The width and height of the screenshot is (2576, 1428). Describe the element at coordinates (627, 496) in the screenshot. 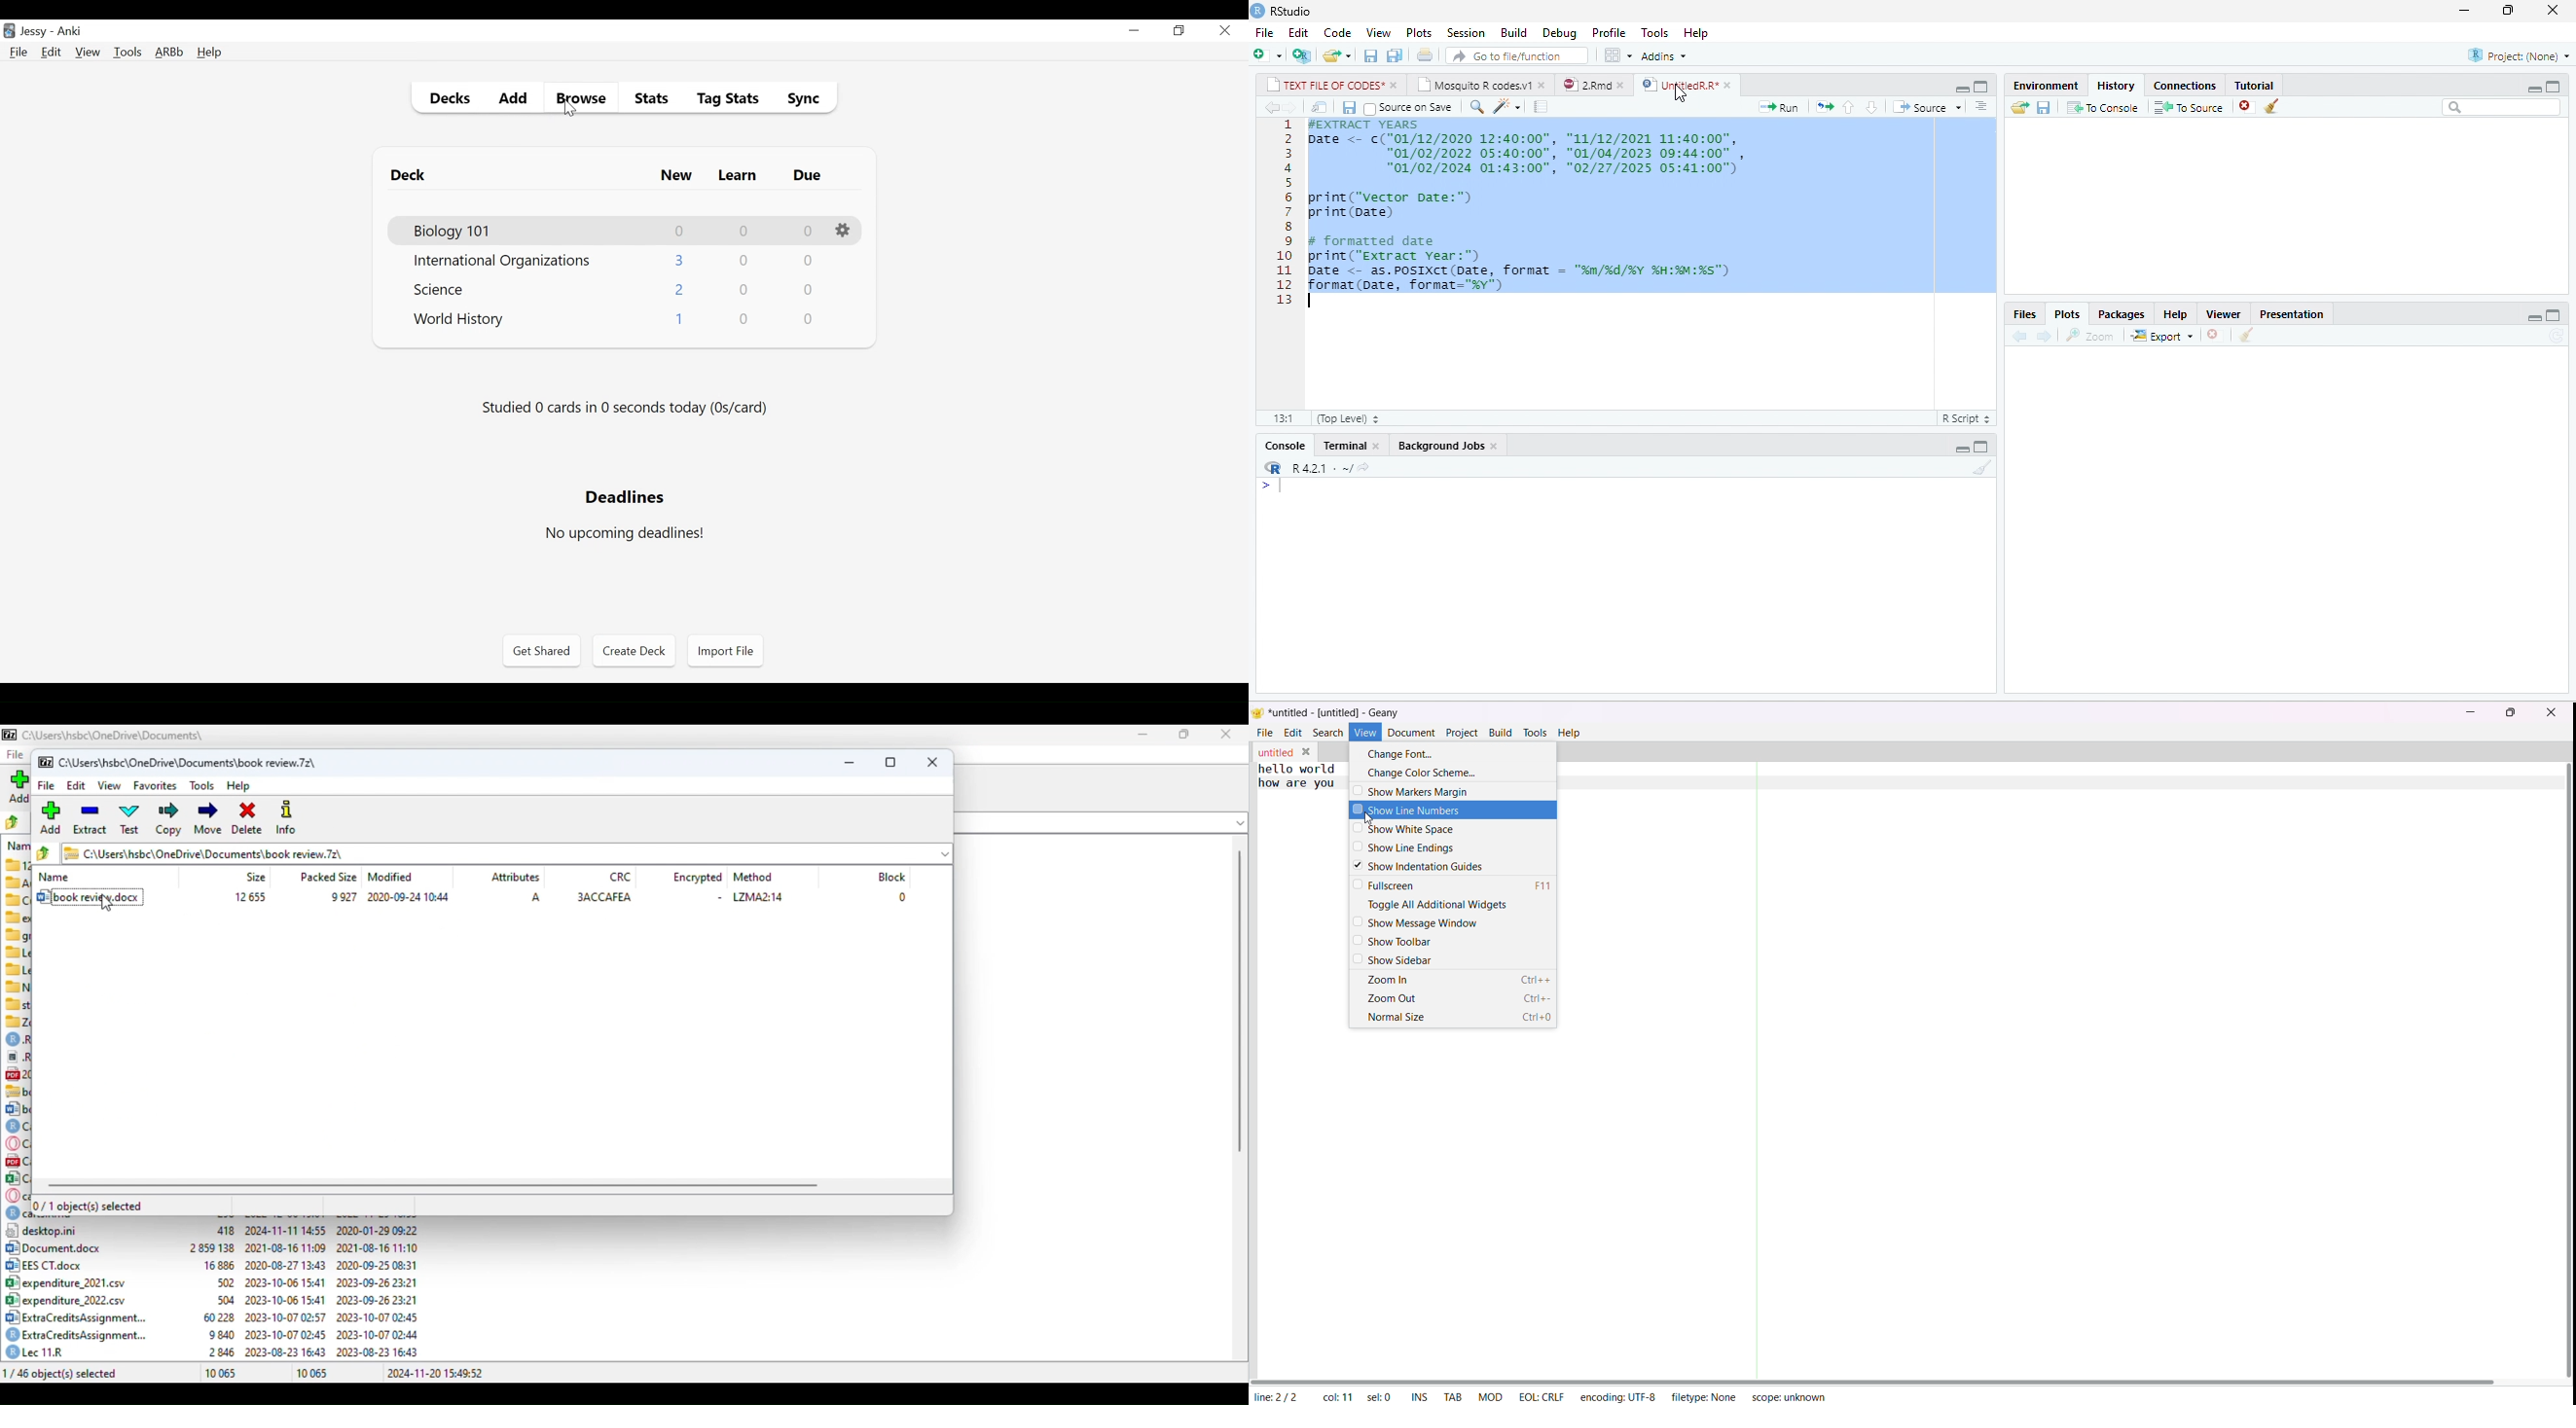

I see `Deadlines` at that location.